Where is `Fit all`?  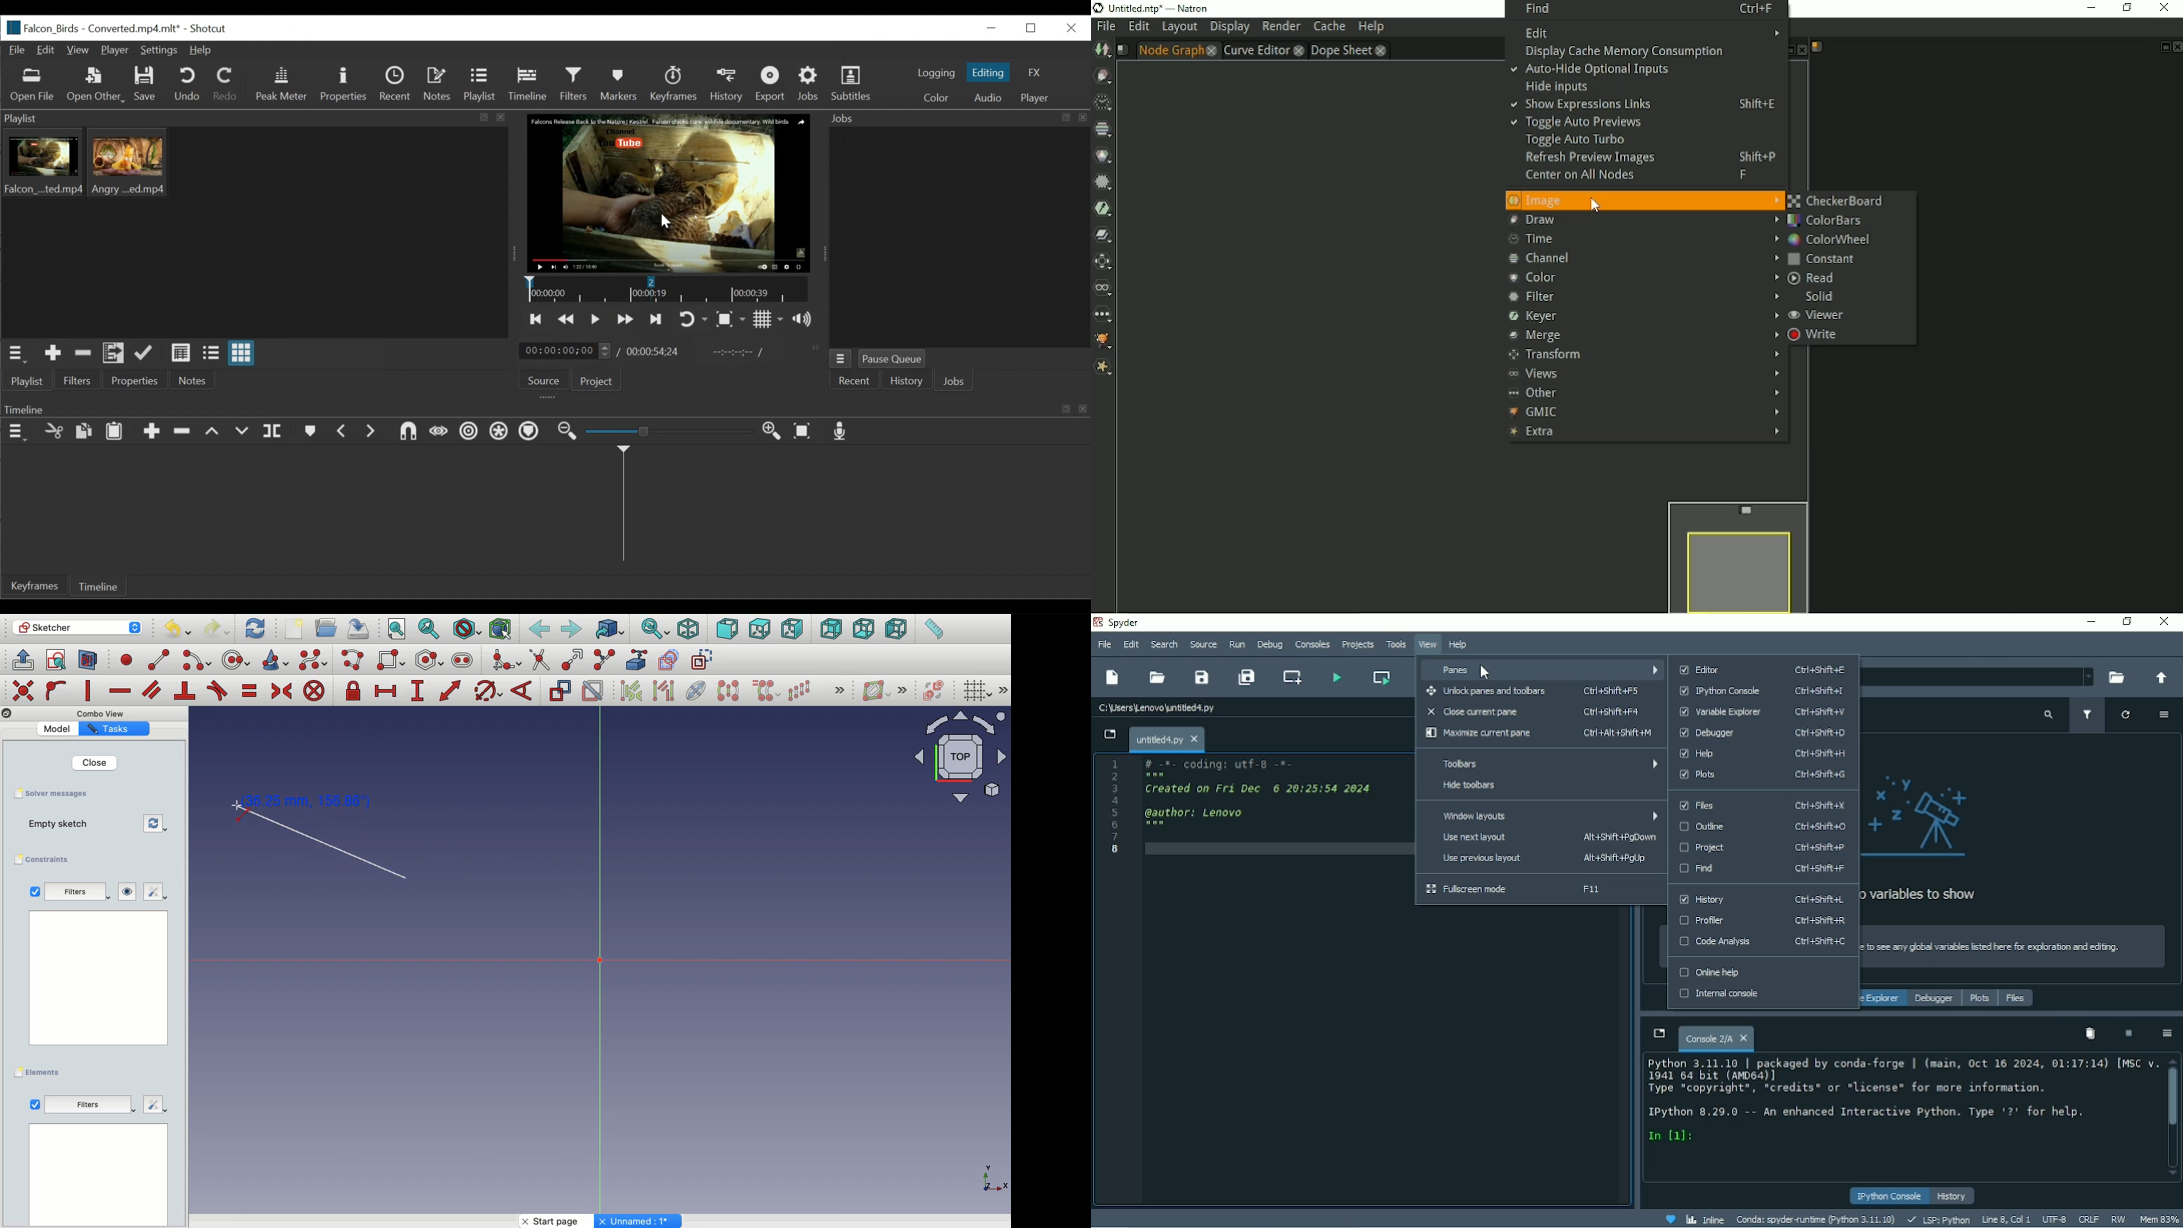
Fit all is located at coordinates (398, 629).